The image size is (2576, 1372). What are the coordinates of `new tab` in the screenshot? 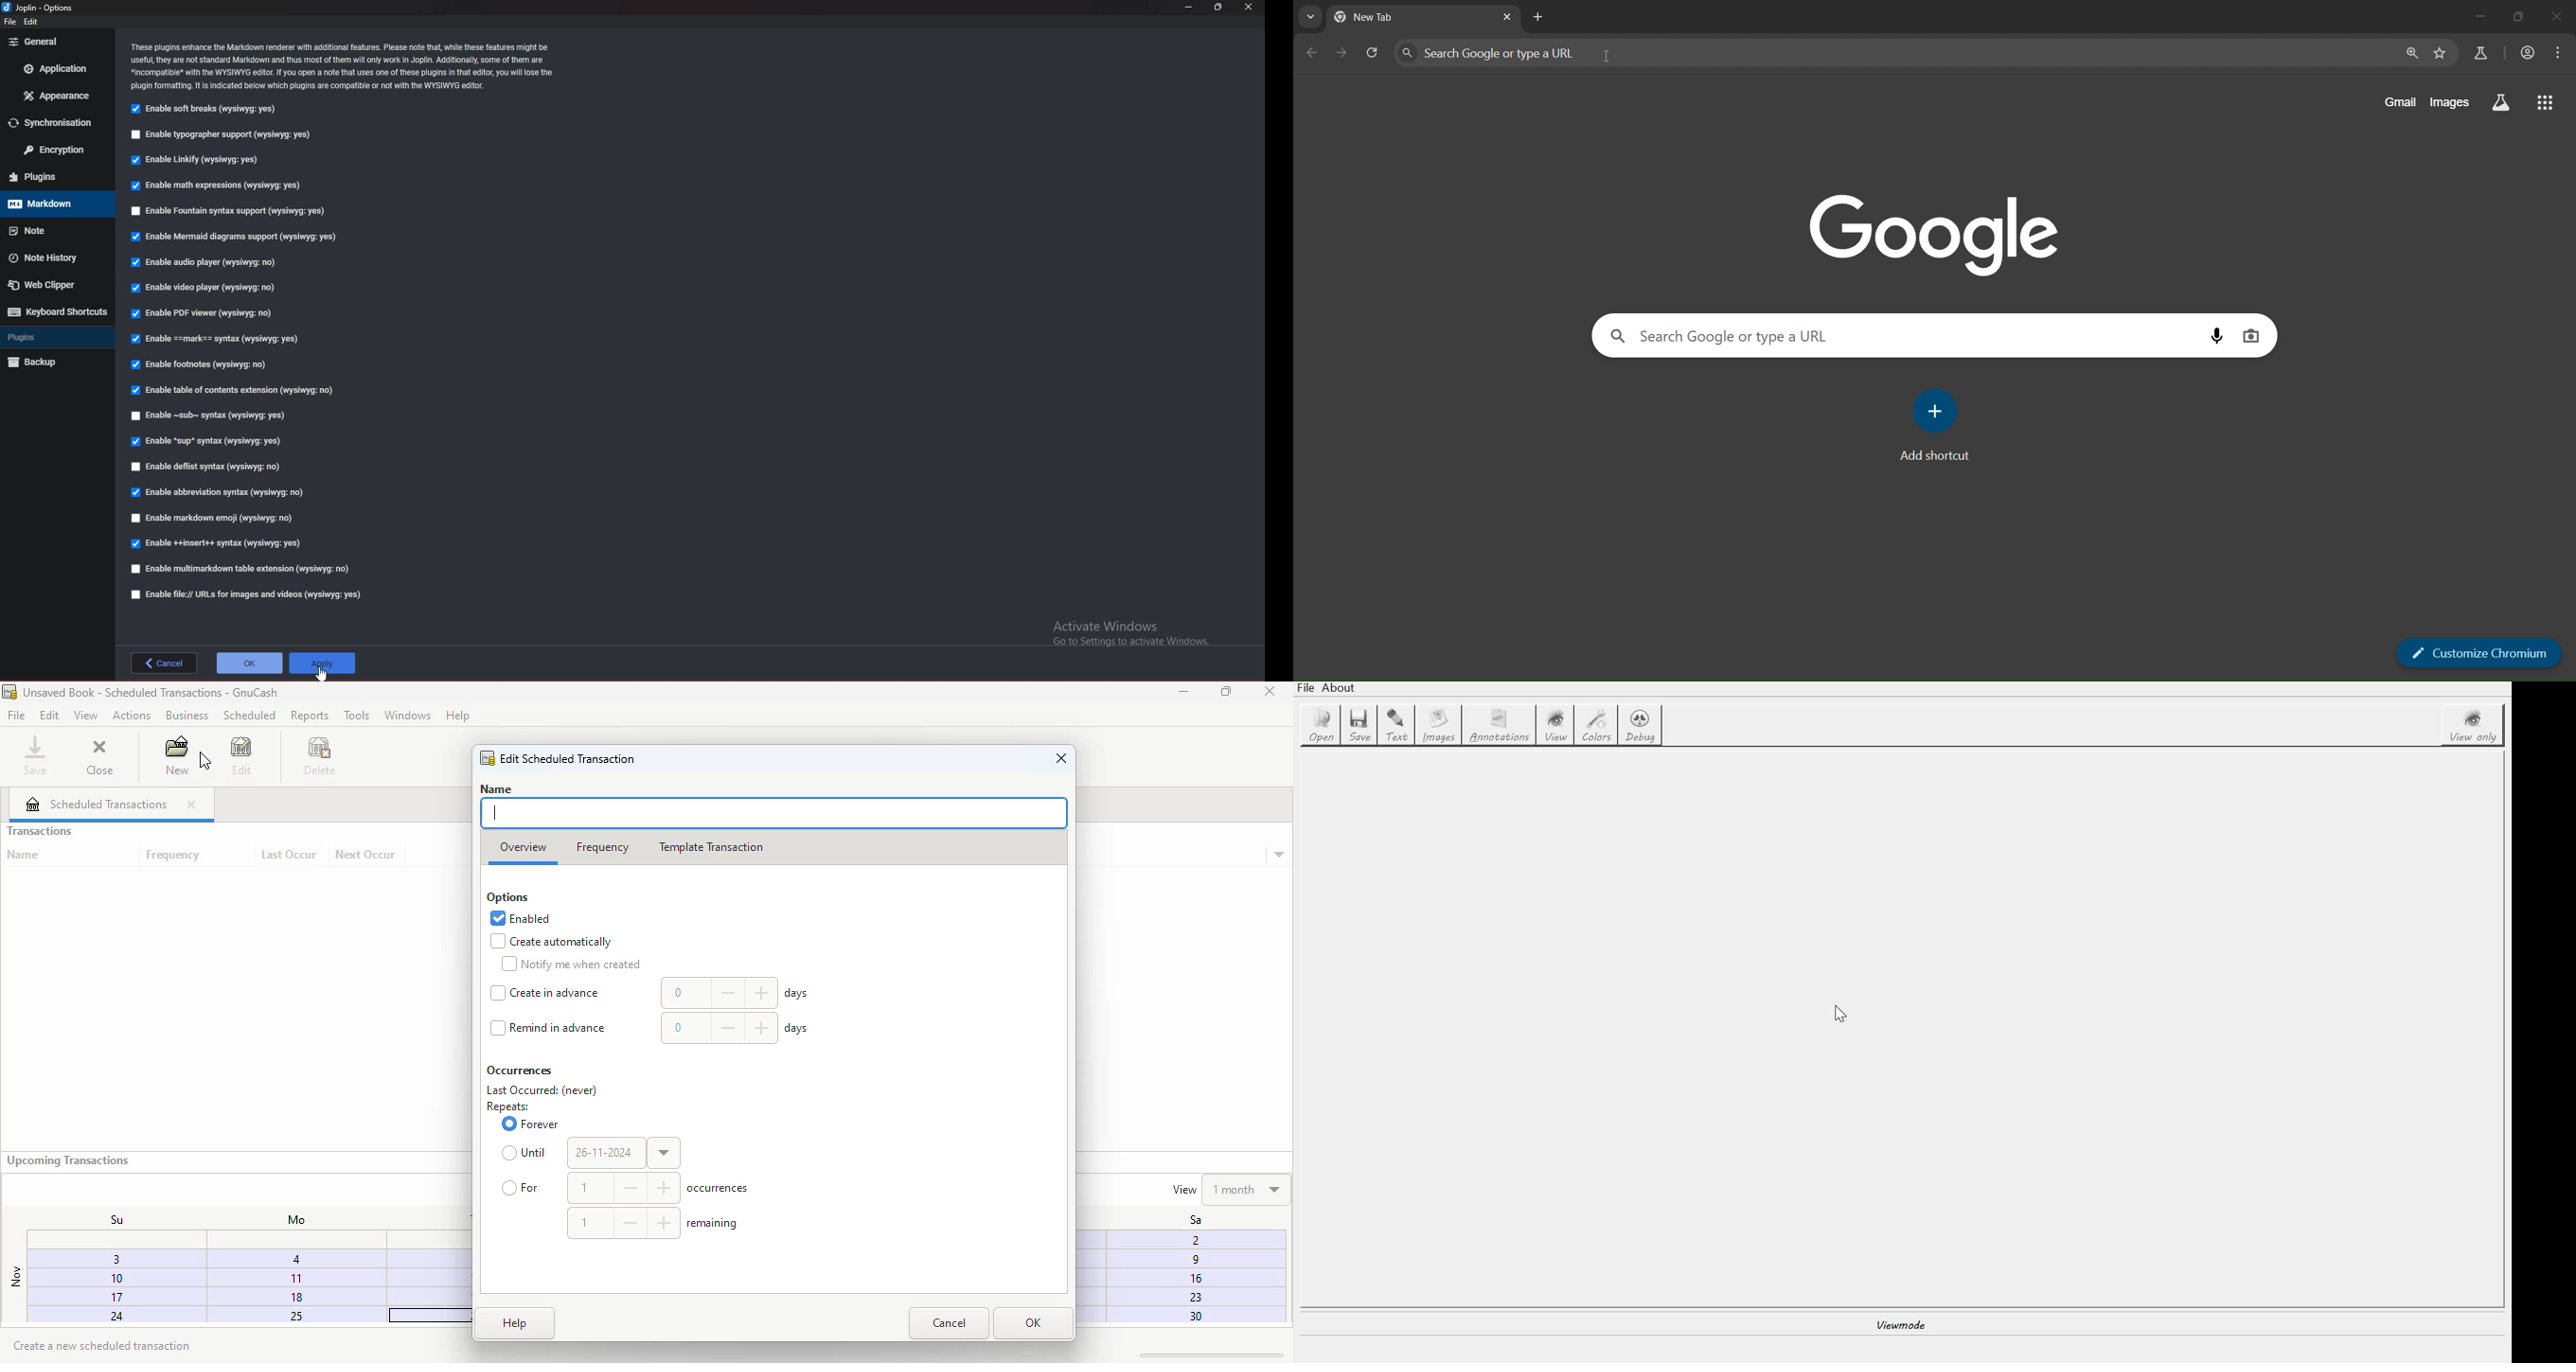 It's located at (1390, 15).